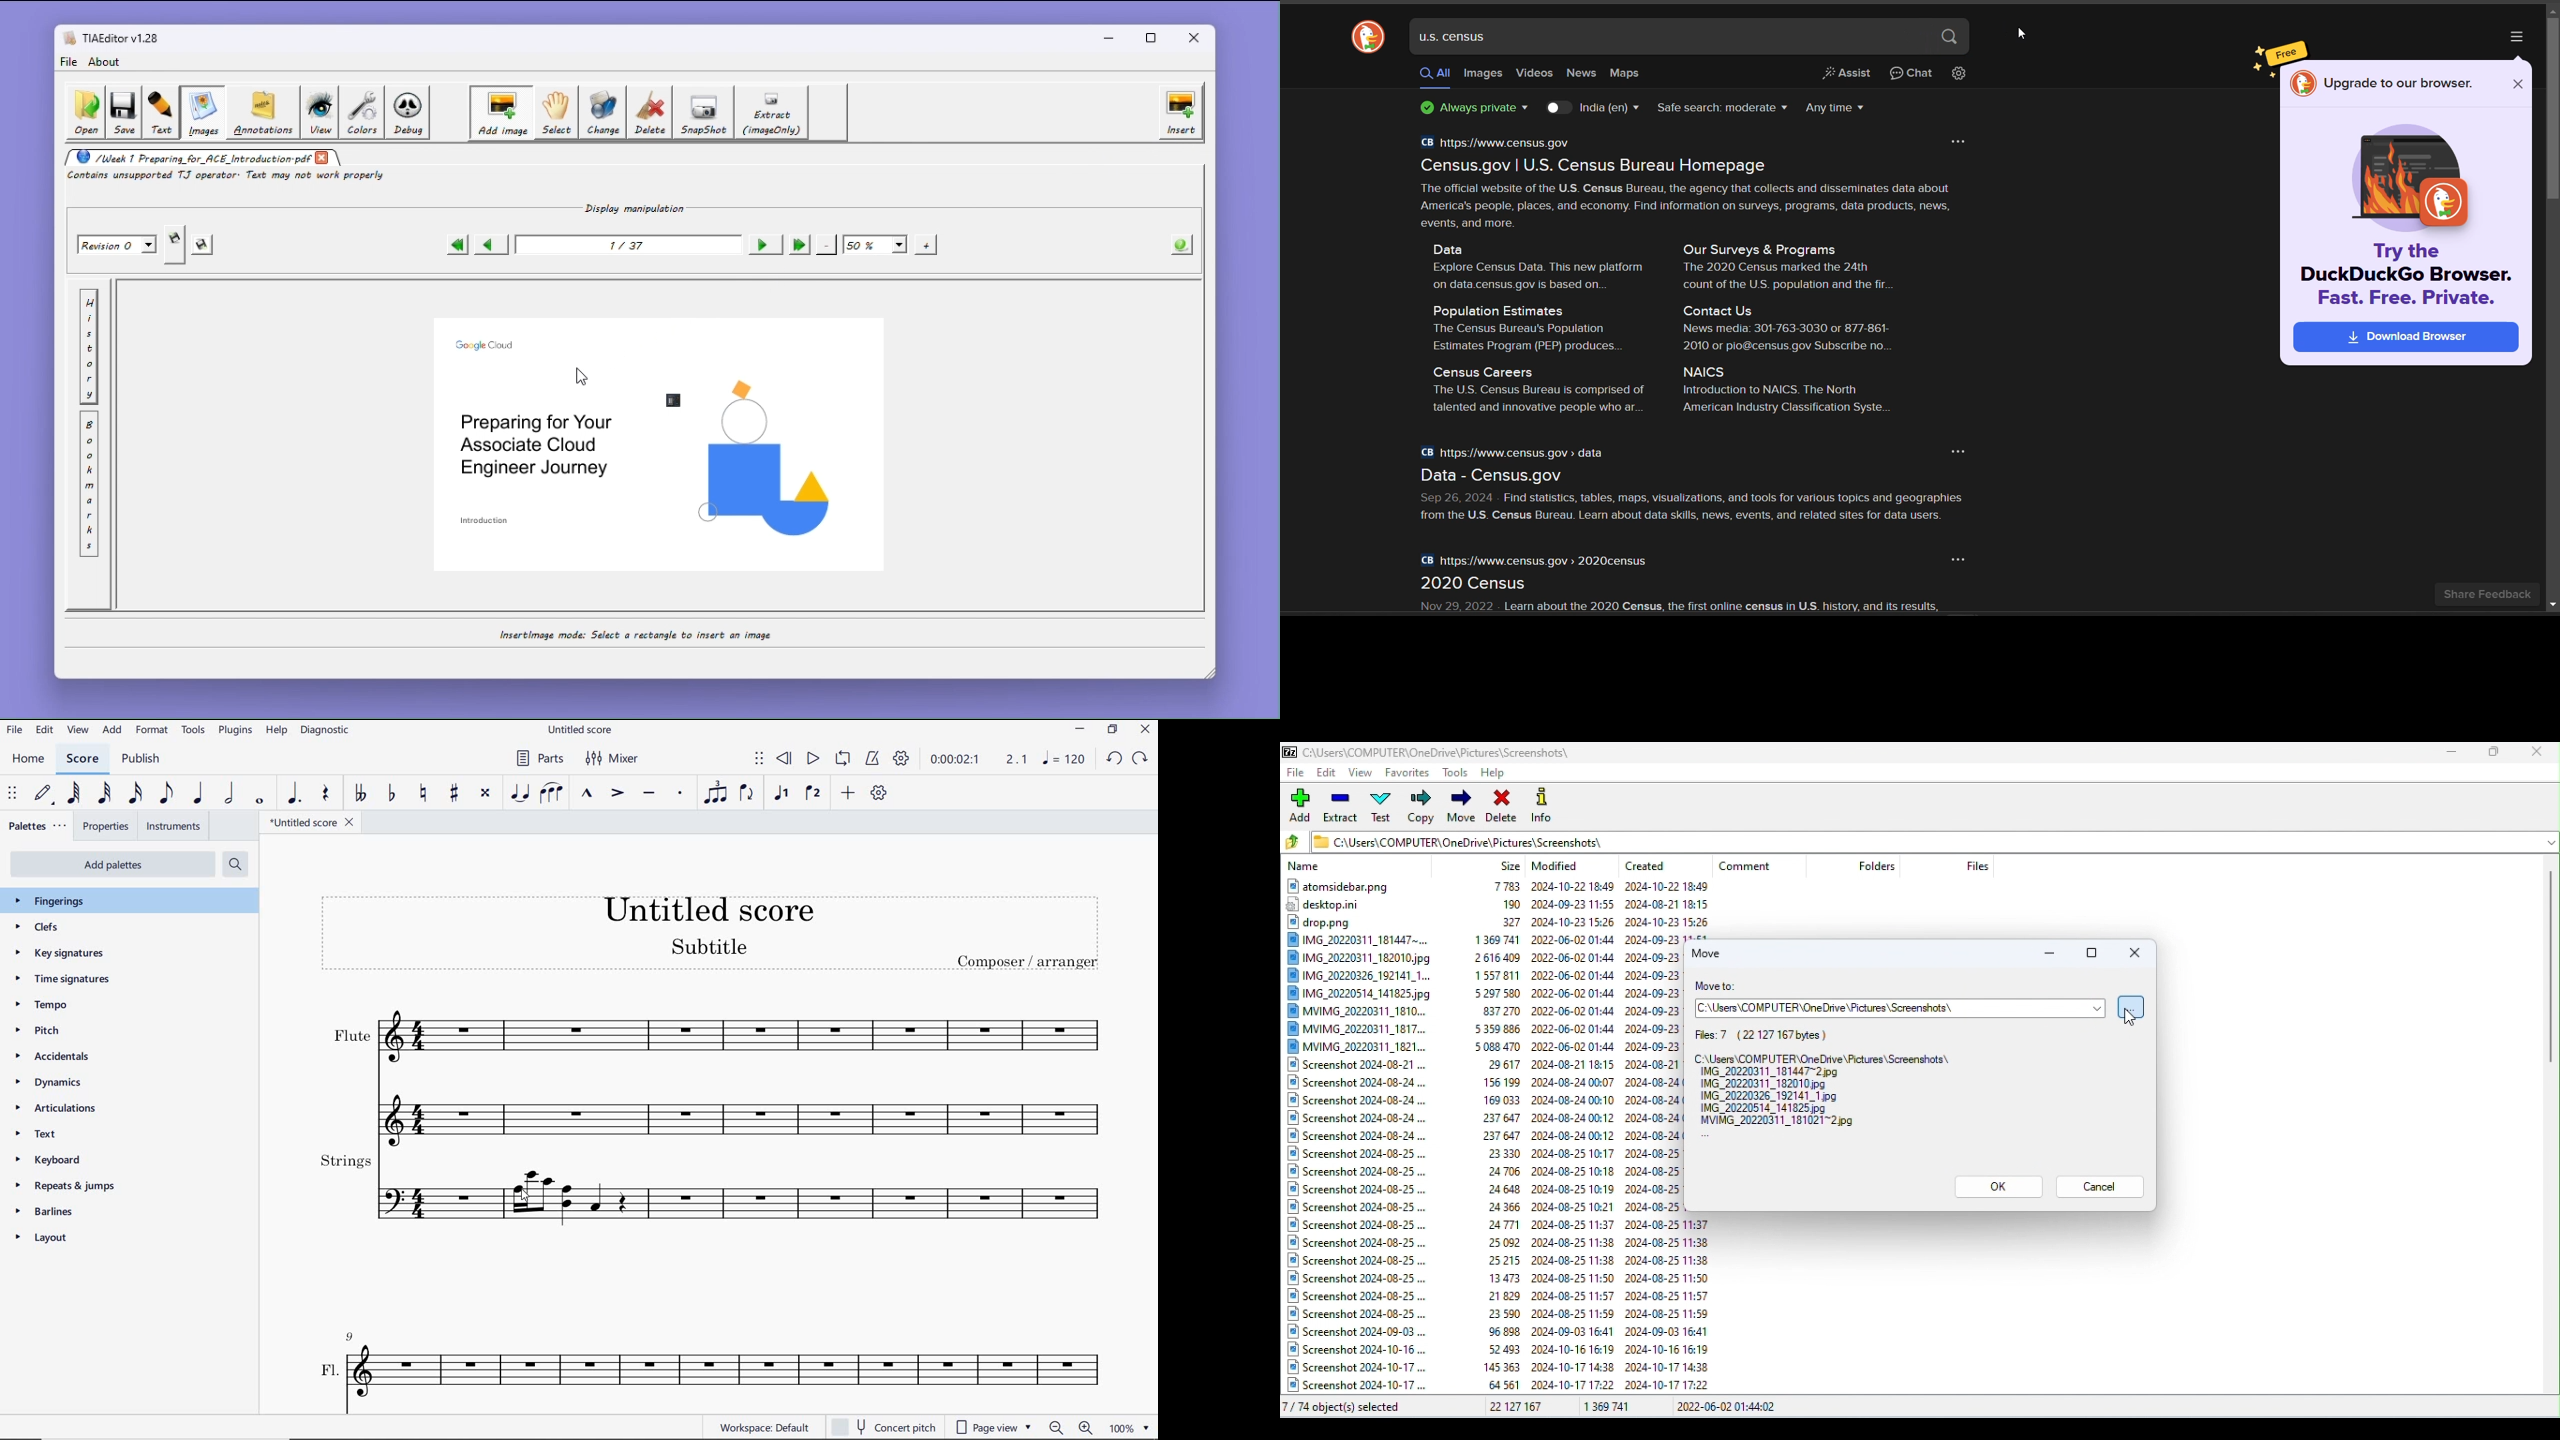 The image size is (2576, 1456). Describe the element at coordinates (2303, 85) in the screenshot. I see `duckduckgo logo` at that location.